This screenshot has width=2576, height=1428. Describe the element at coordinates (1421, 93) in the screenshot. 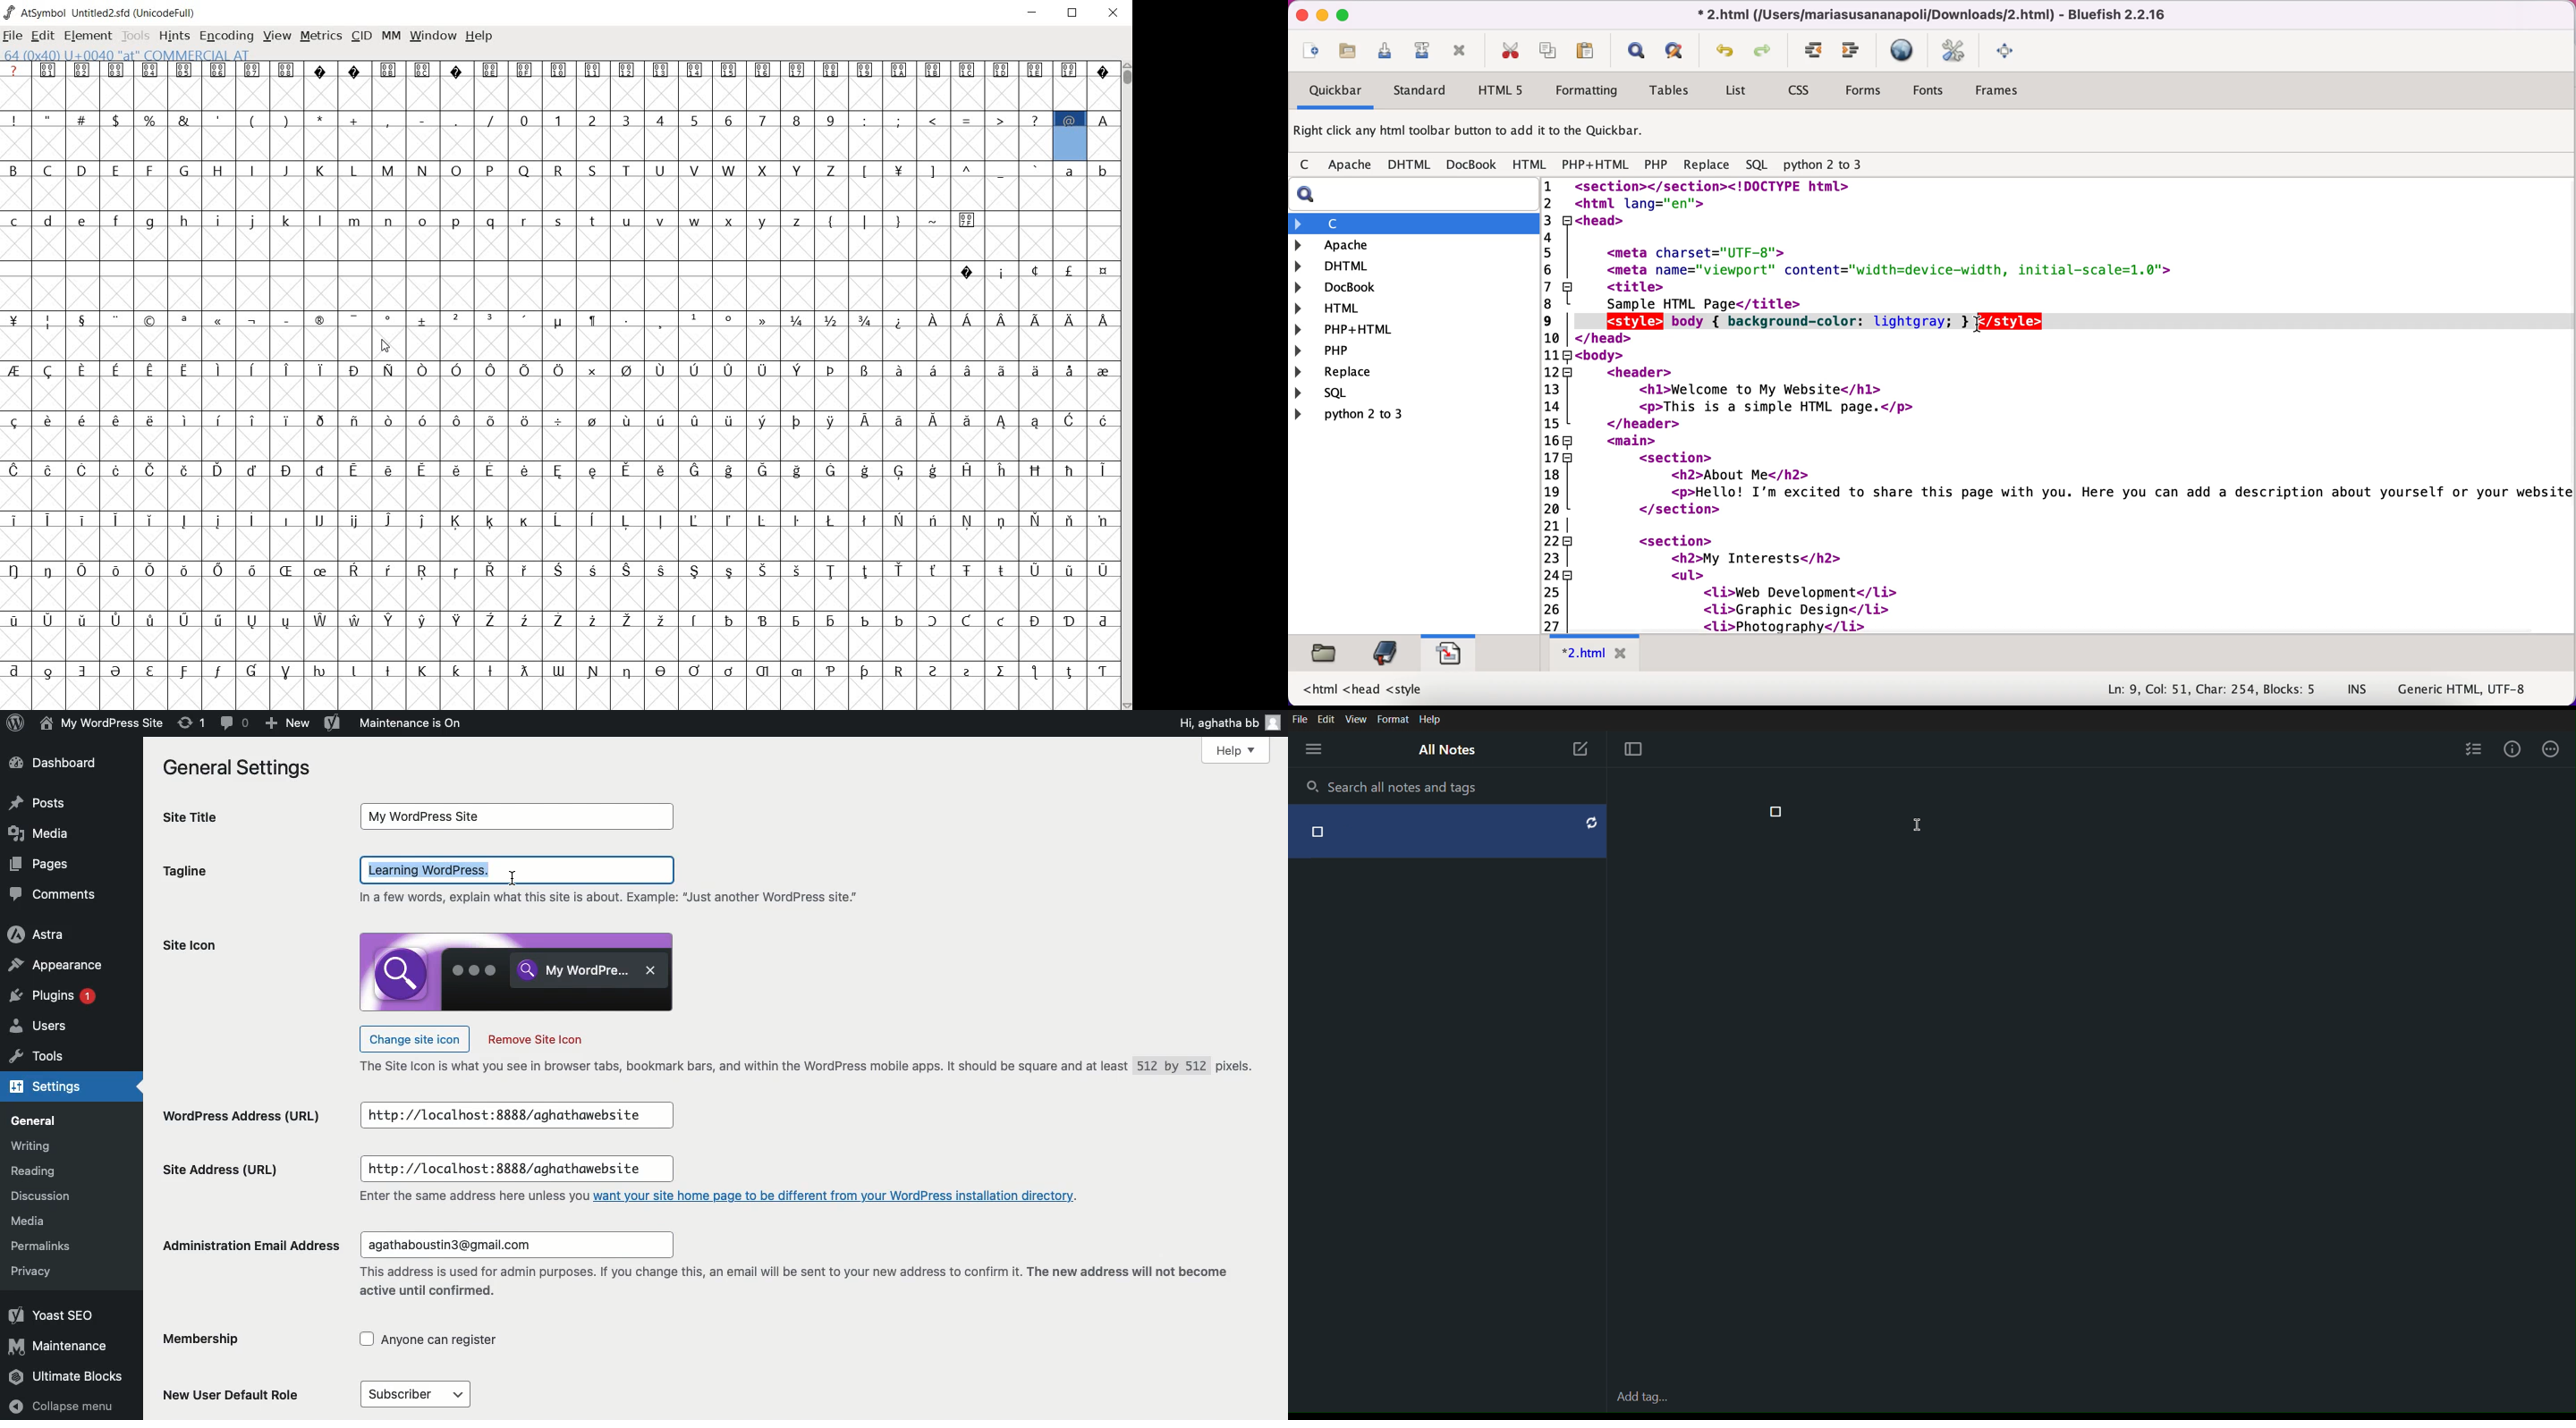

I see `standard` at that location.